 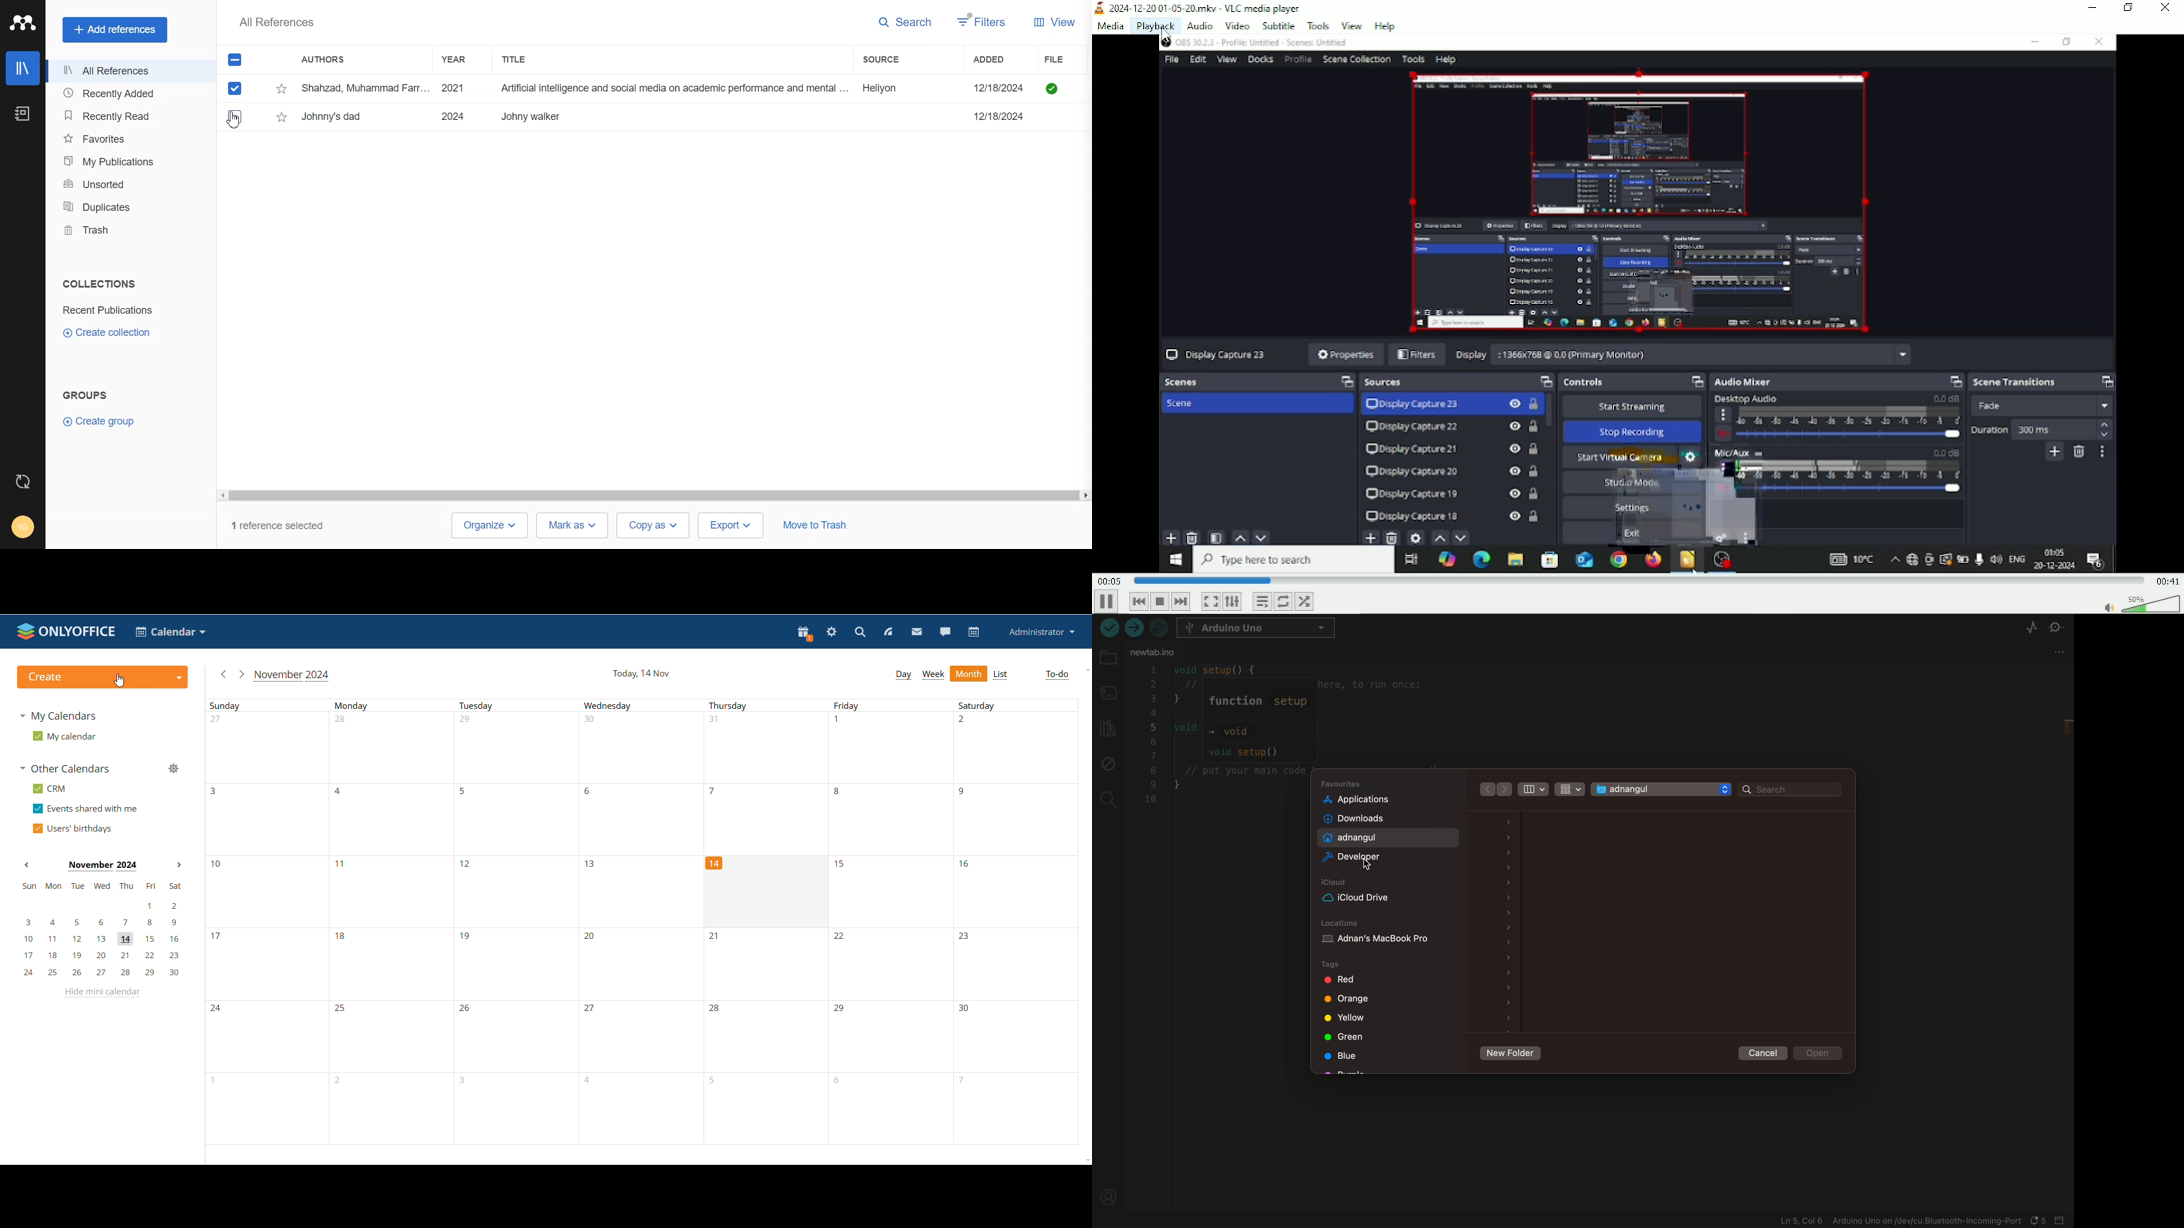 What do you see at coordinates (1068, 60) in the screenshot?
I see `File` at bounding box center [1068, 60].